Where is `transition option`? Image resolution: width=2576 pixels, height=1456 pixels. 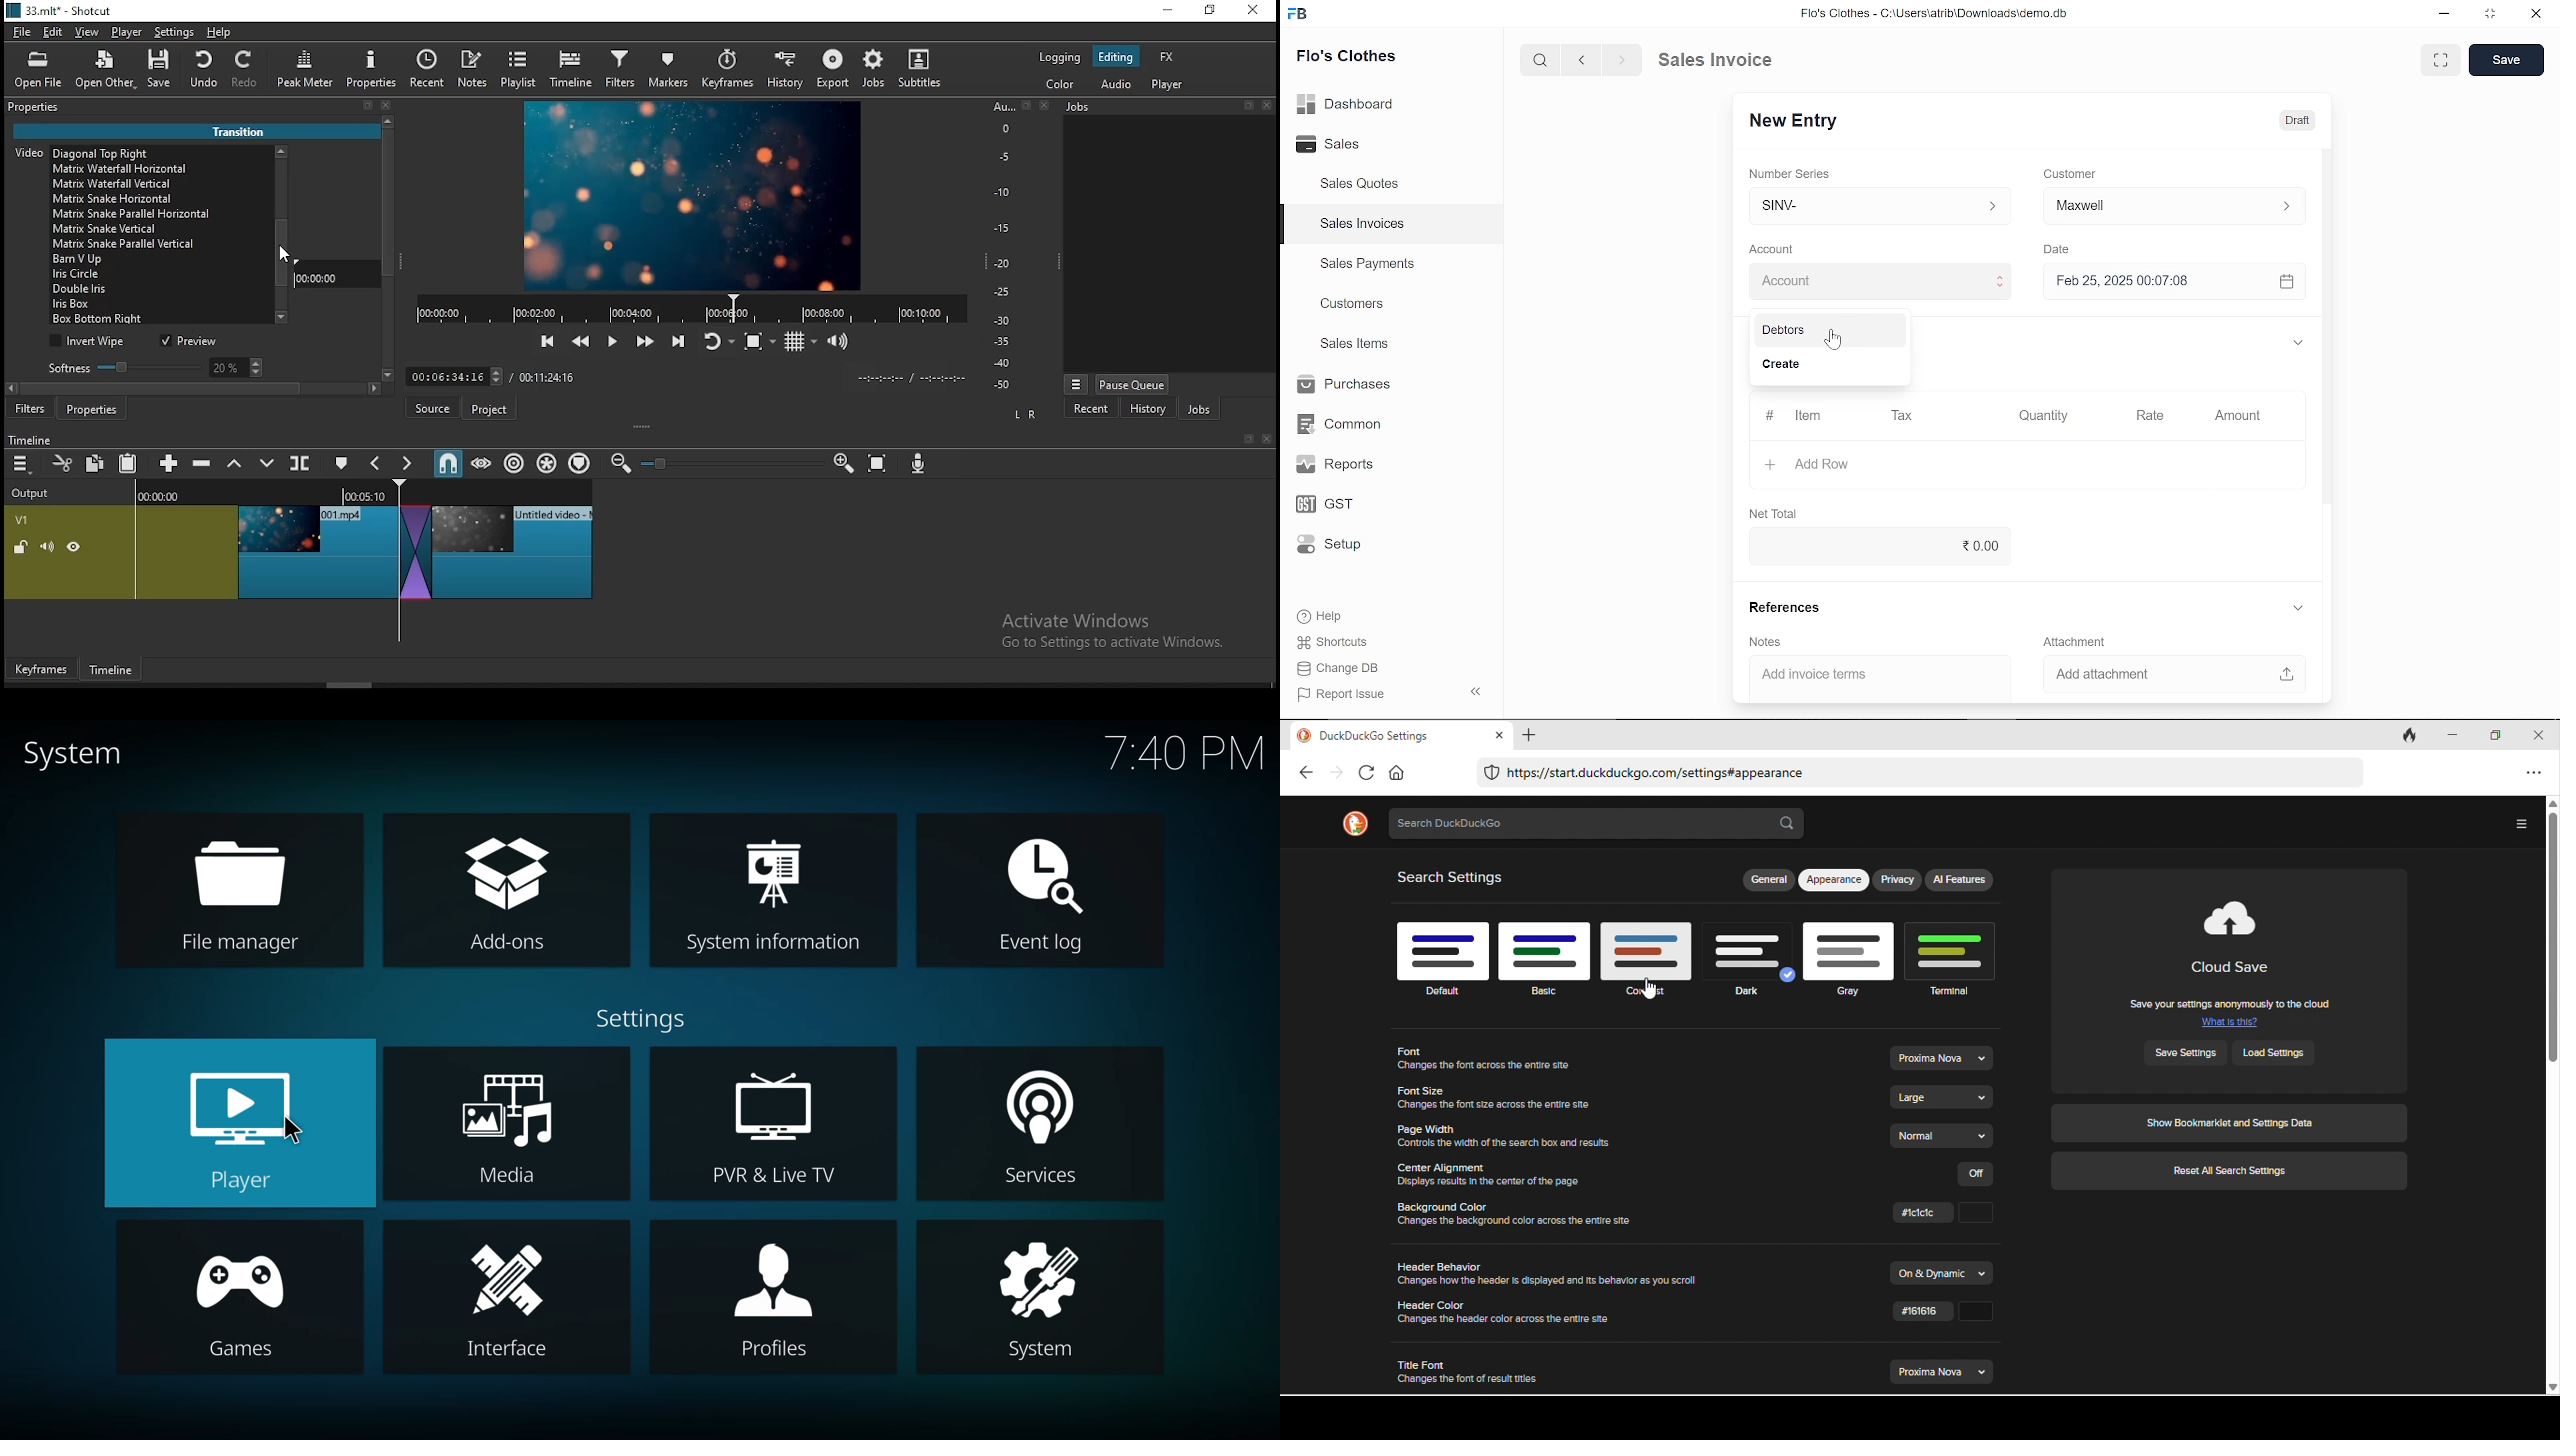 transition option is located at coordinates (162, 243).